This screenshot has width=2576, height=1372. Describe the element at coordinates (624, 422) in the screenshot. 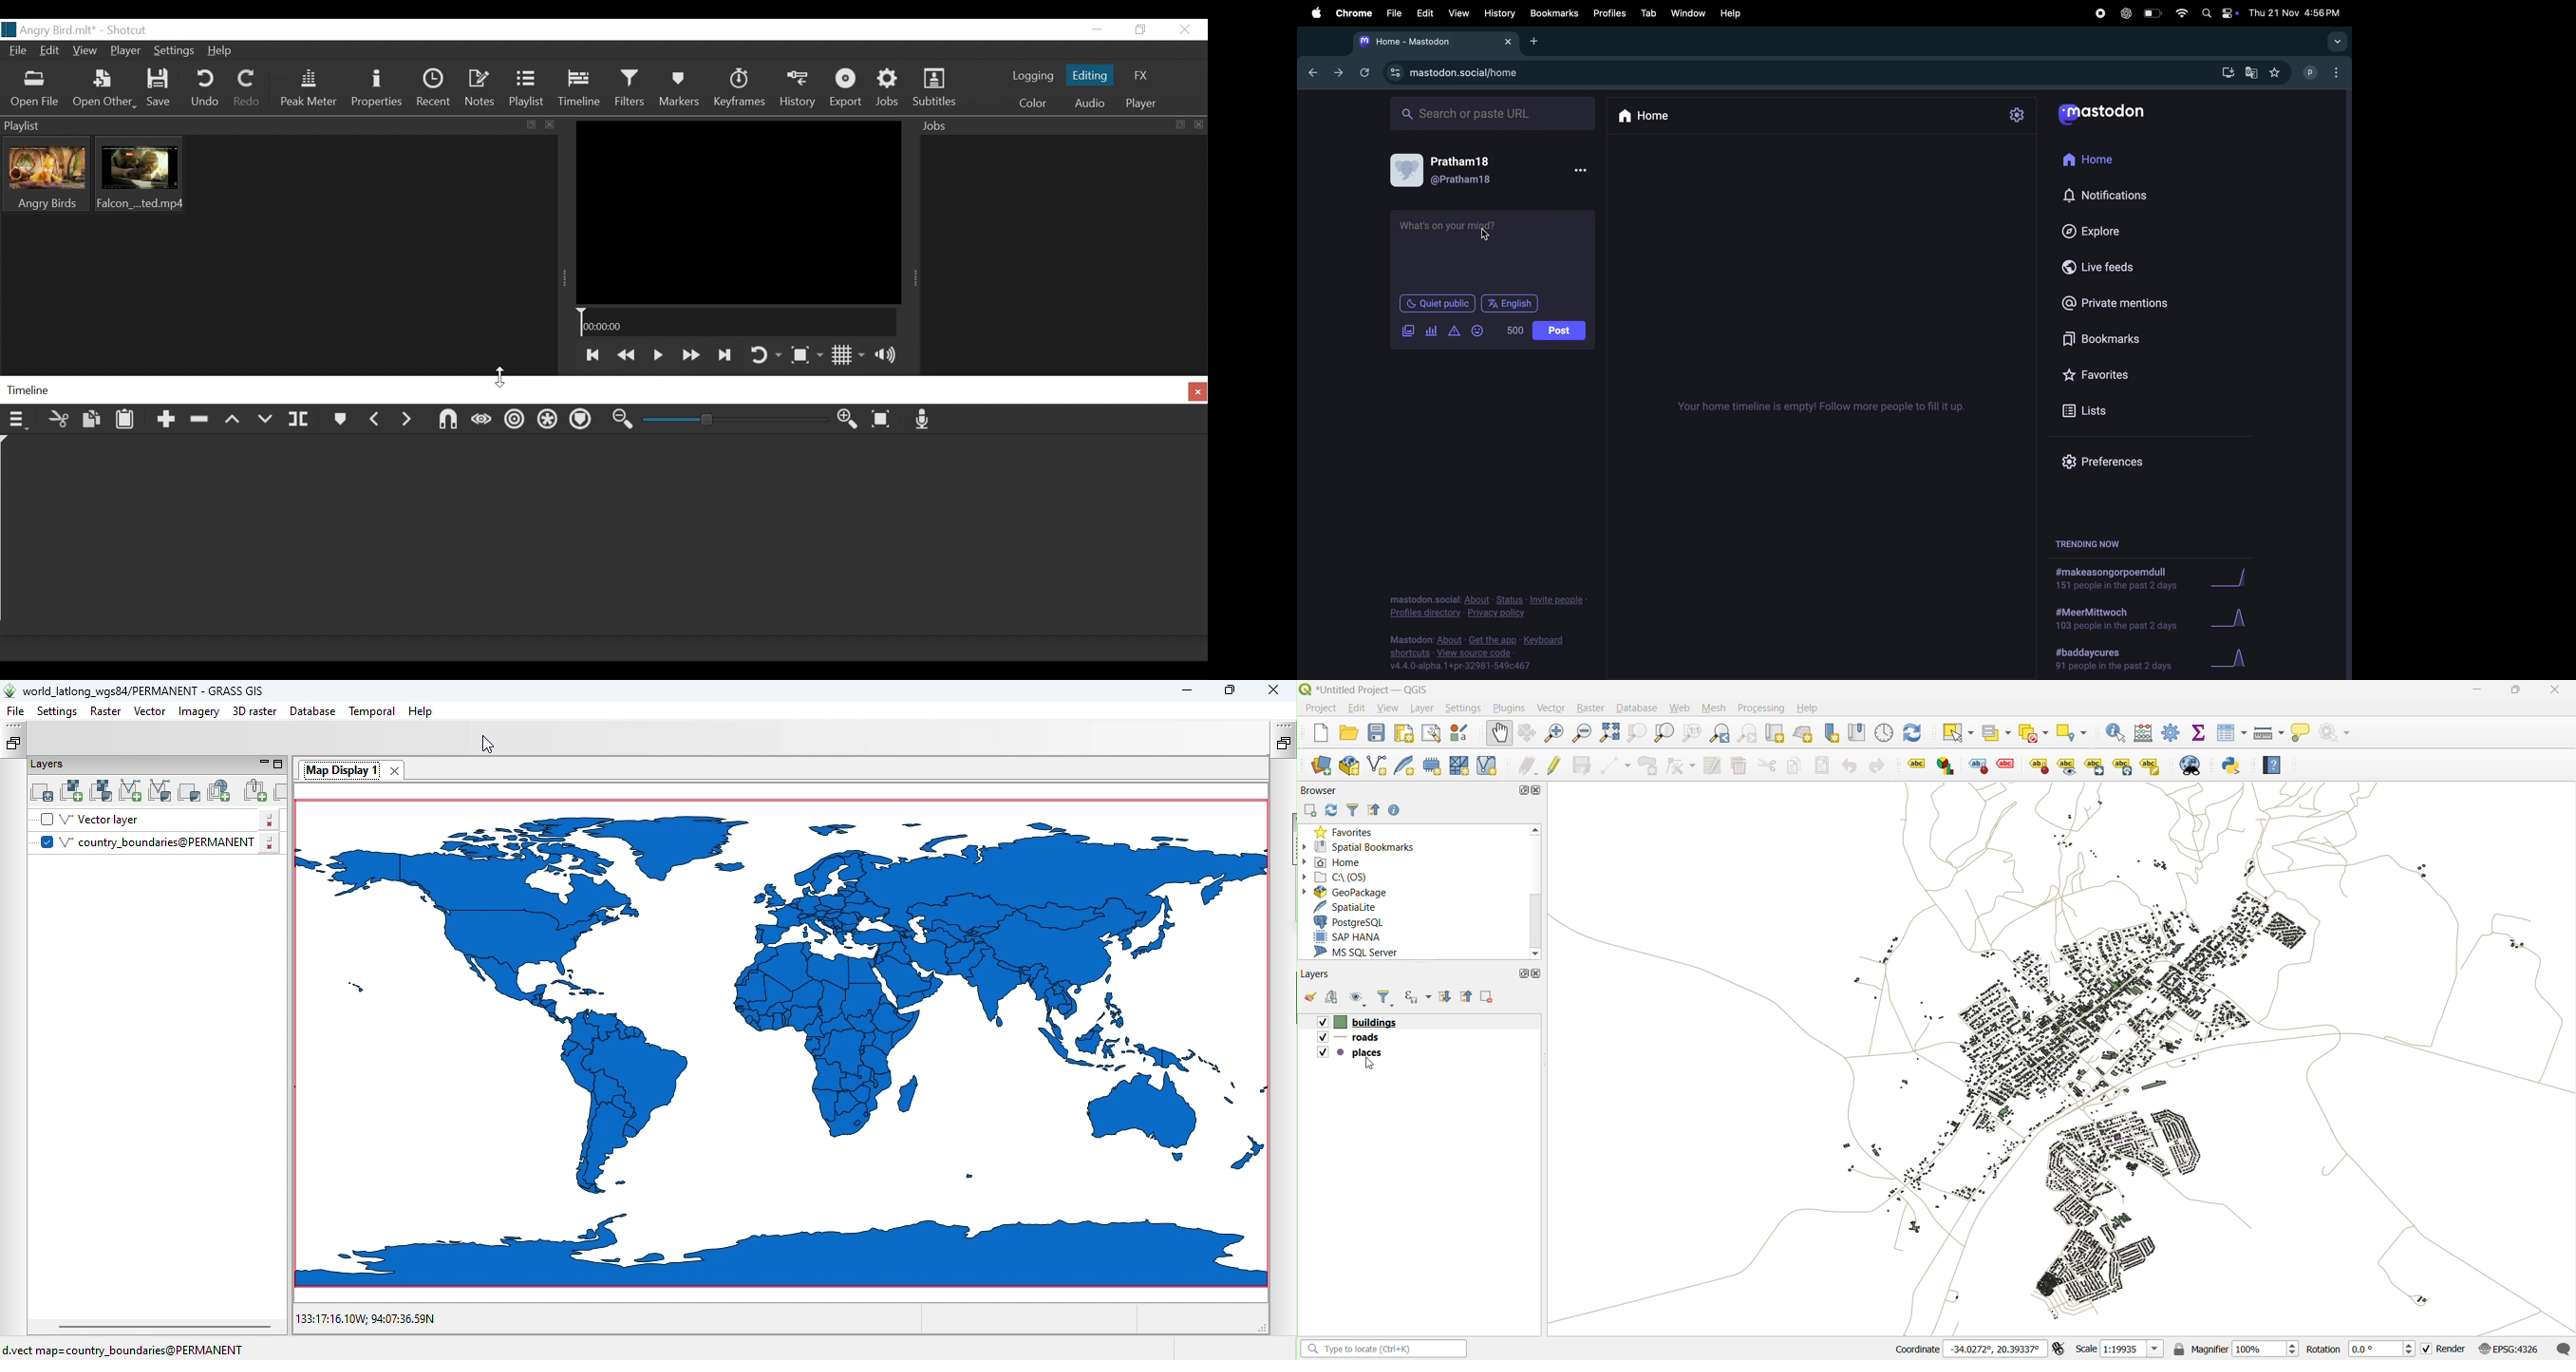

I see `Zoom timeline in` at that location.